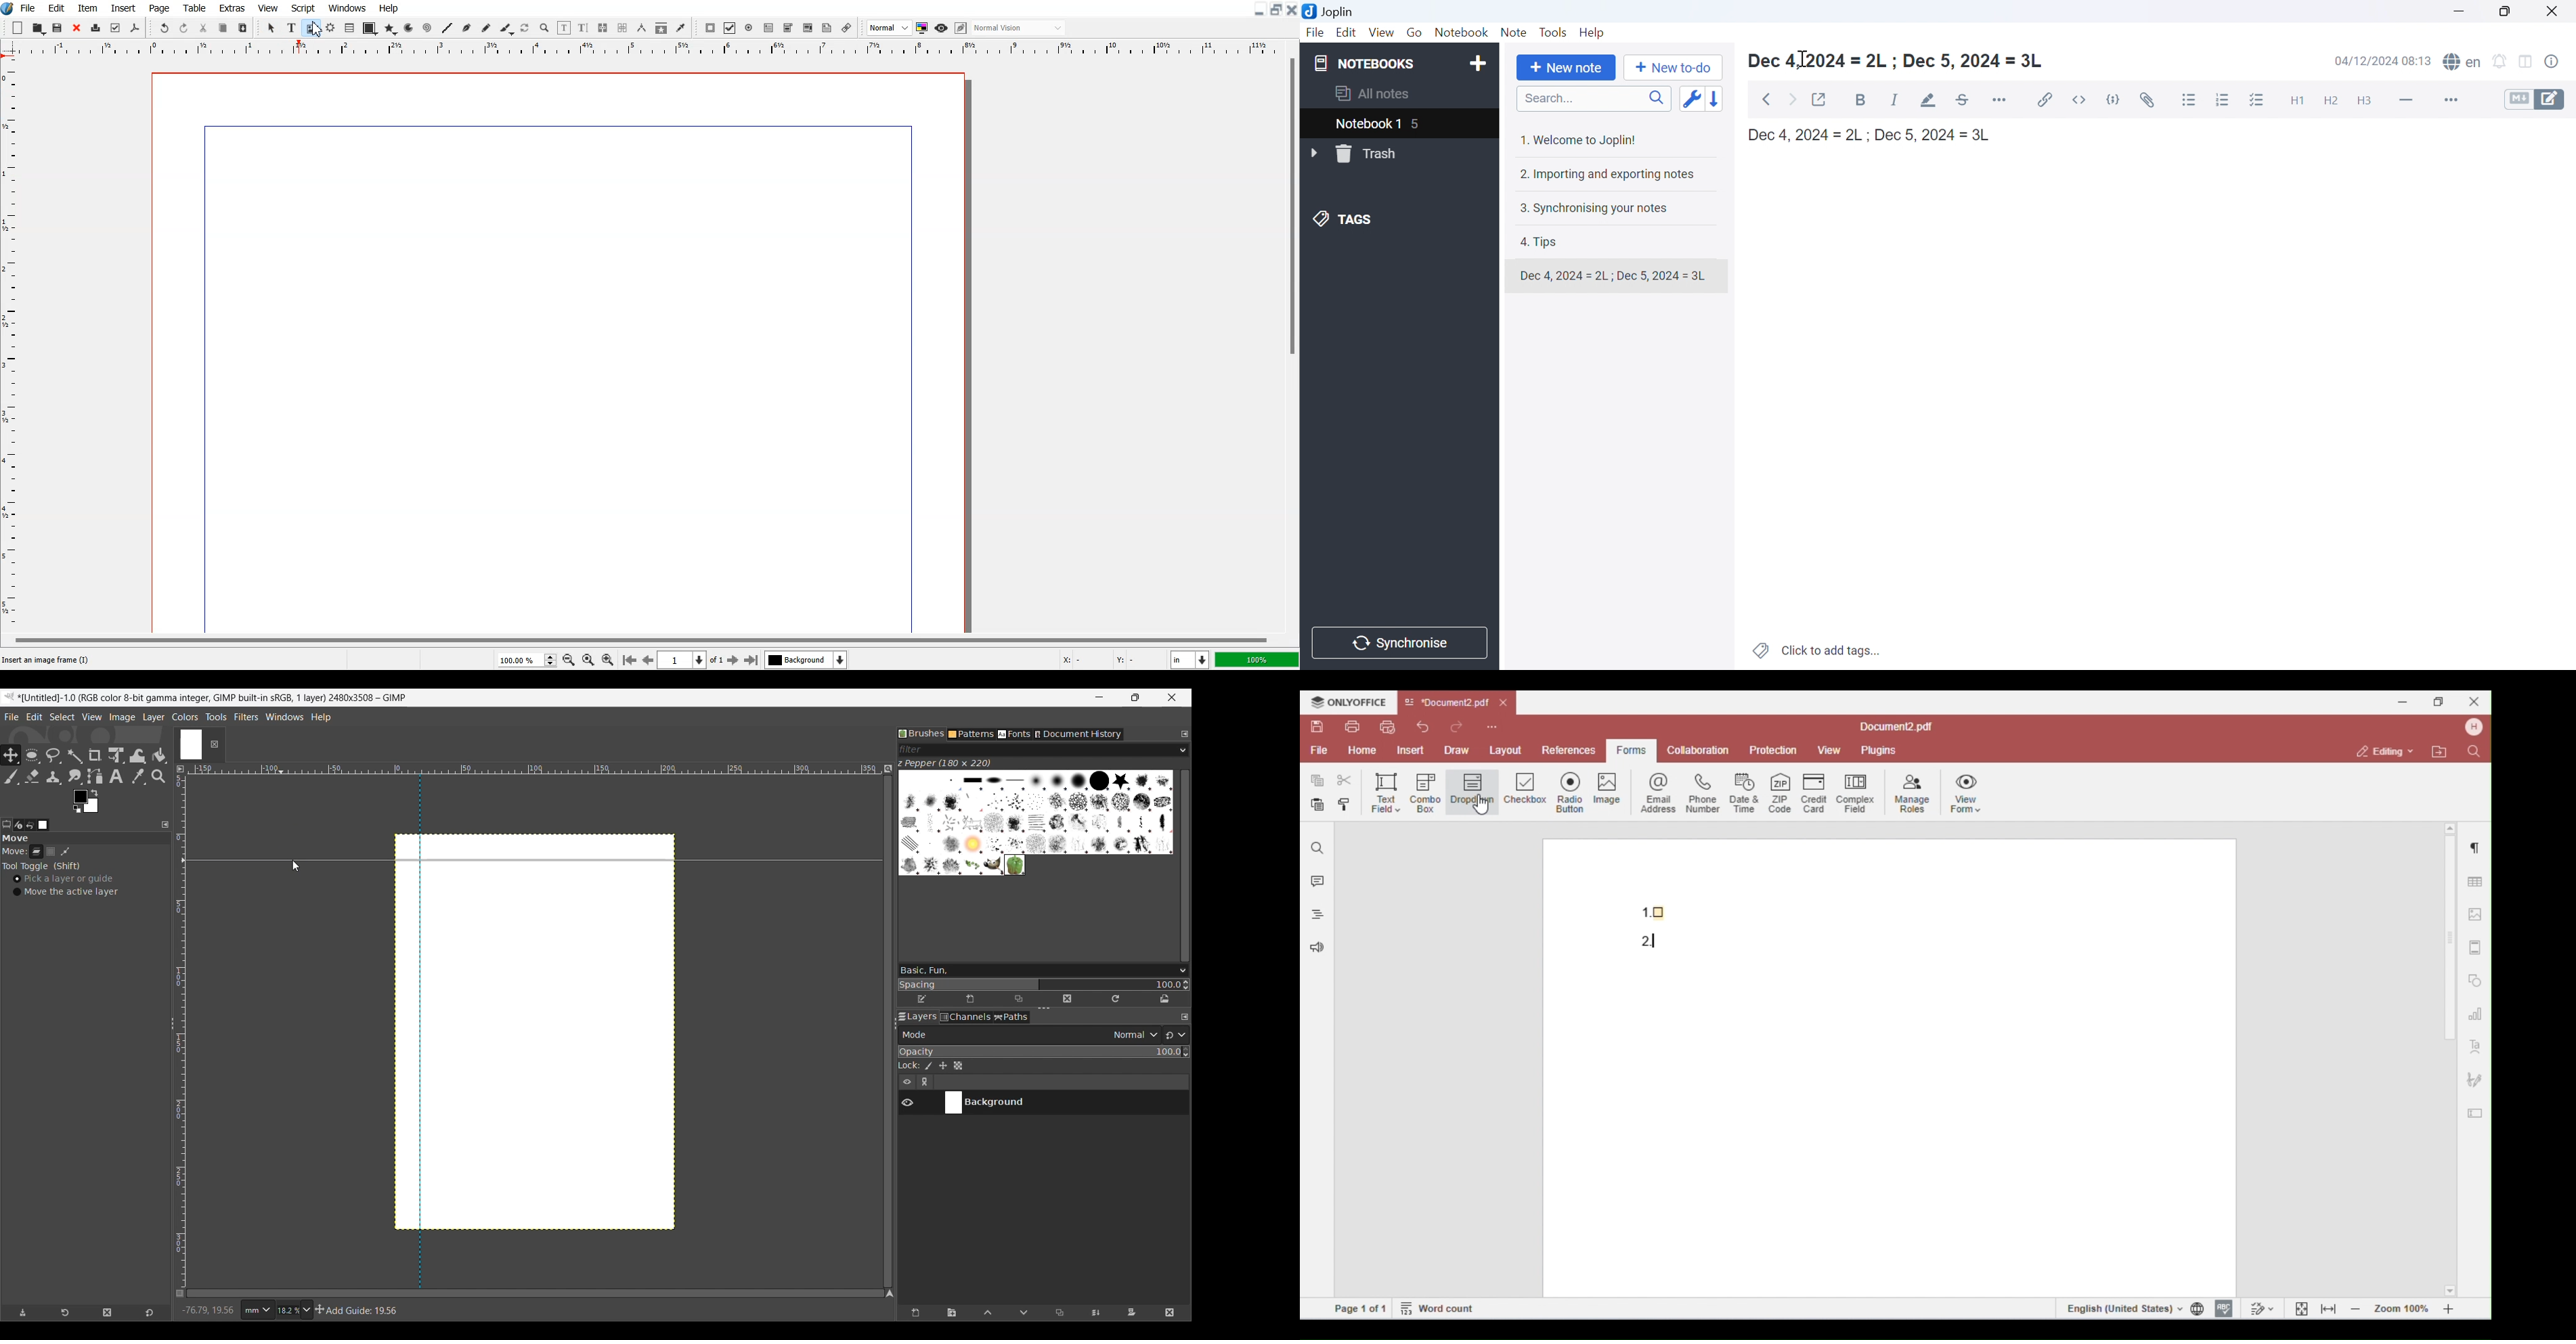 This screenshot has height=1344, width=2576. What do you see at coordinates (2148, 100) in the screenshot?
I see `Attach file` at bounding box center [2148, 100].